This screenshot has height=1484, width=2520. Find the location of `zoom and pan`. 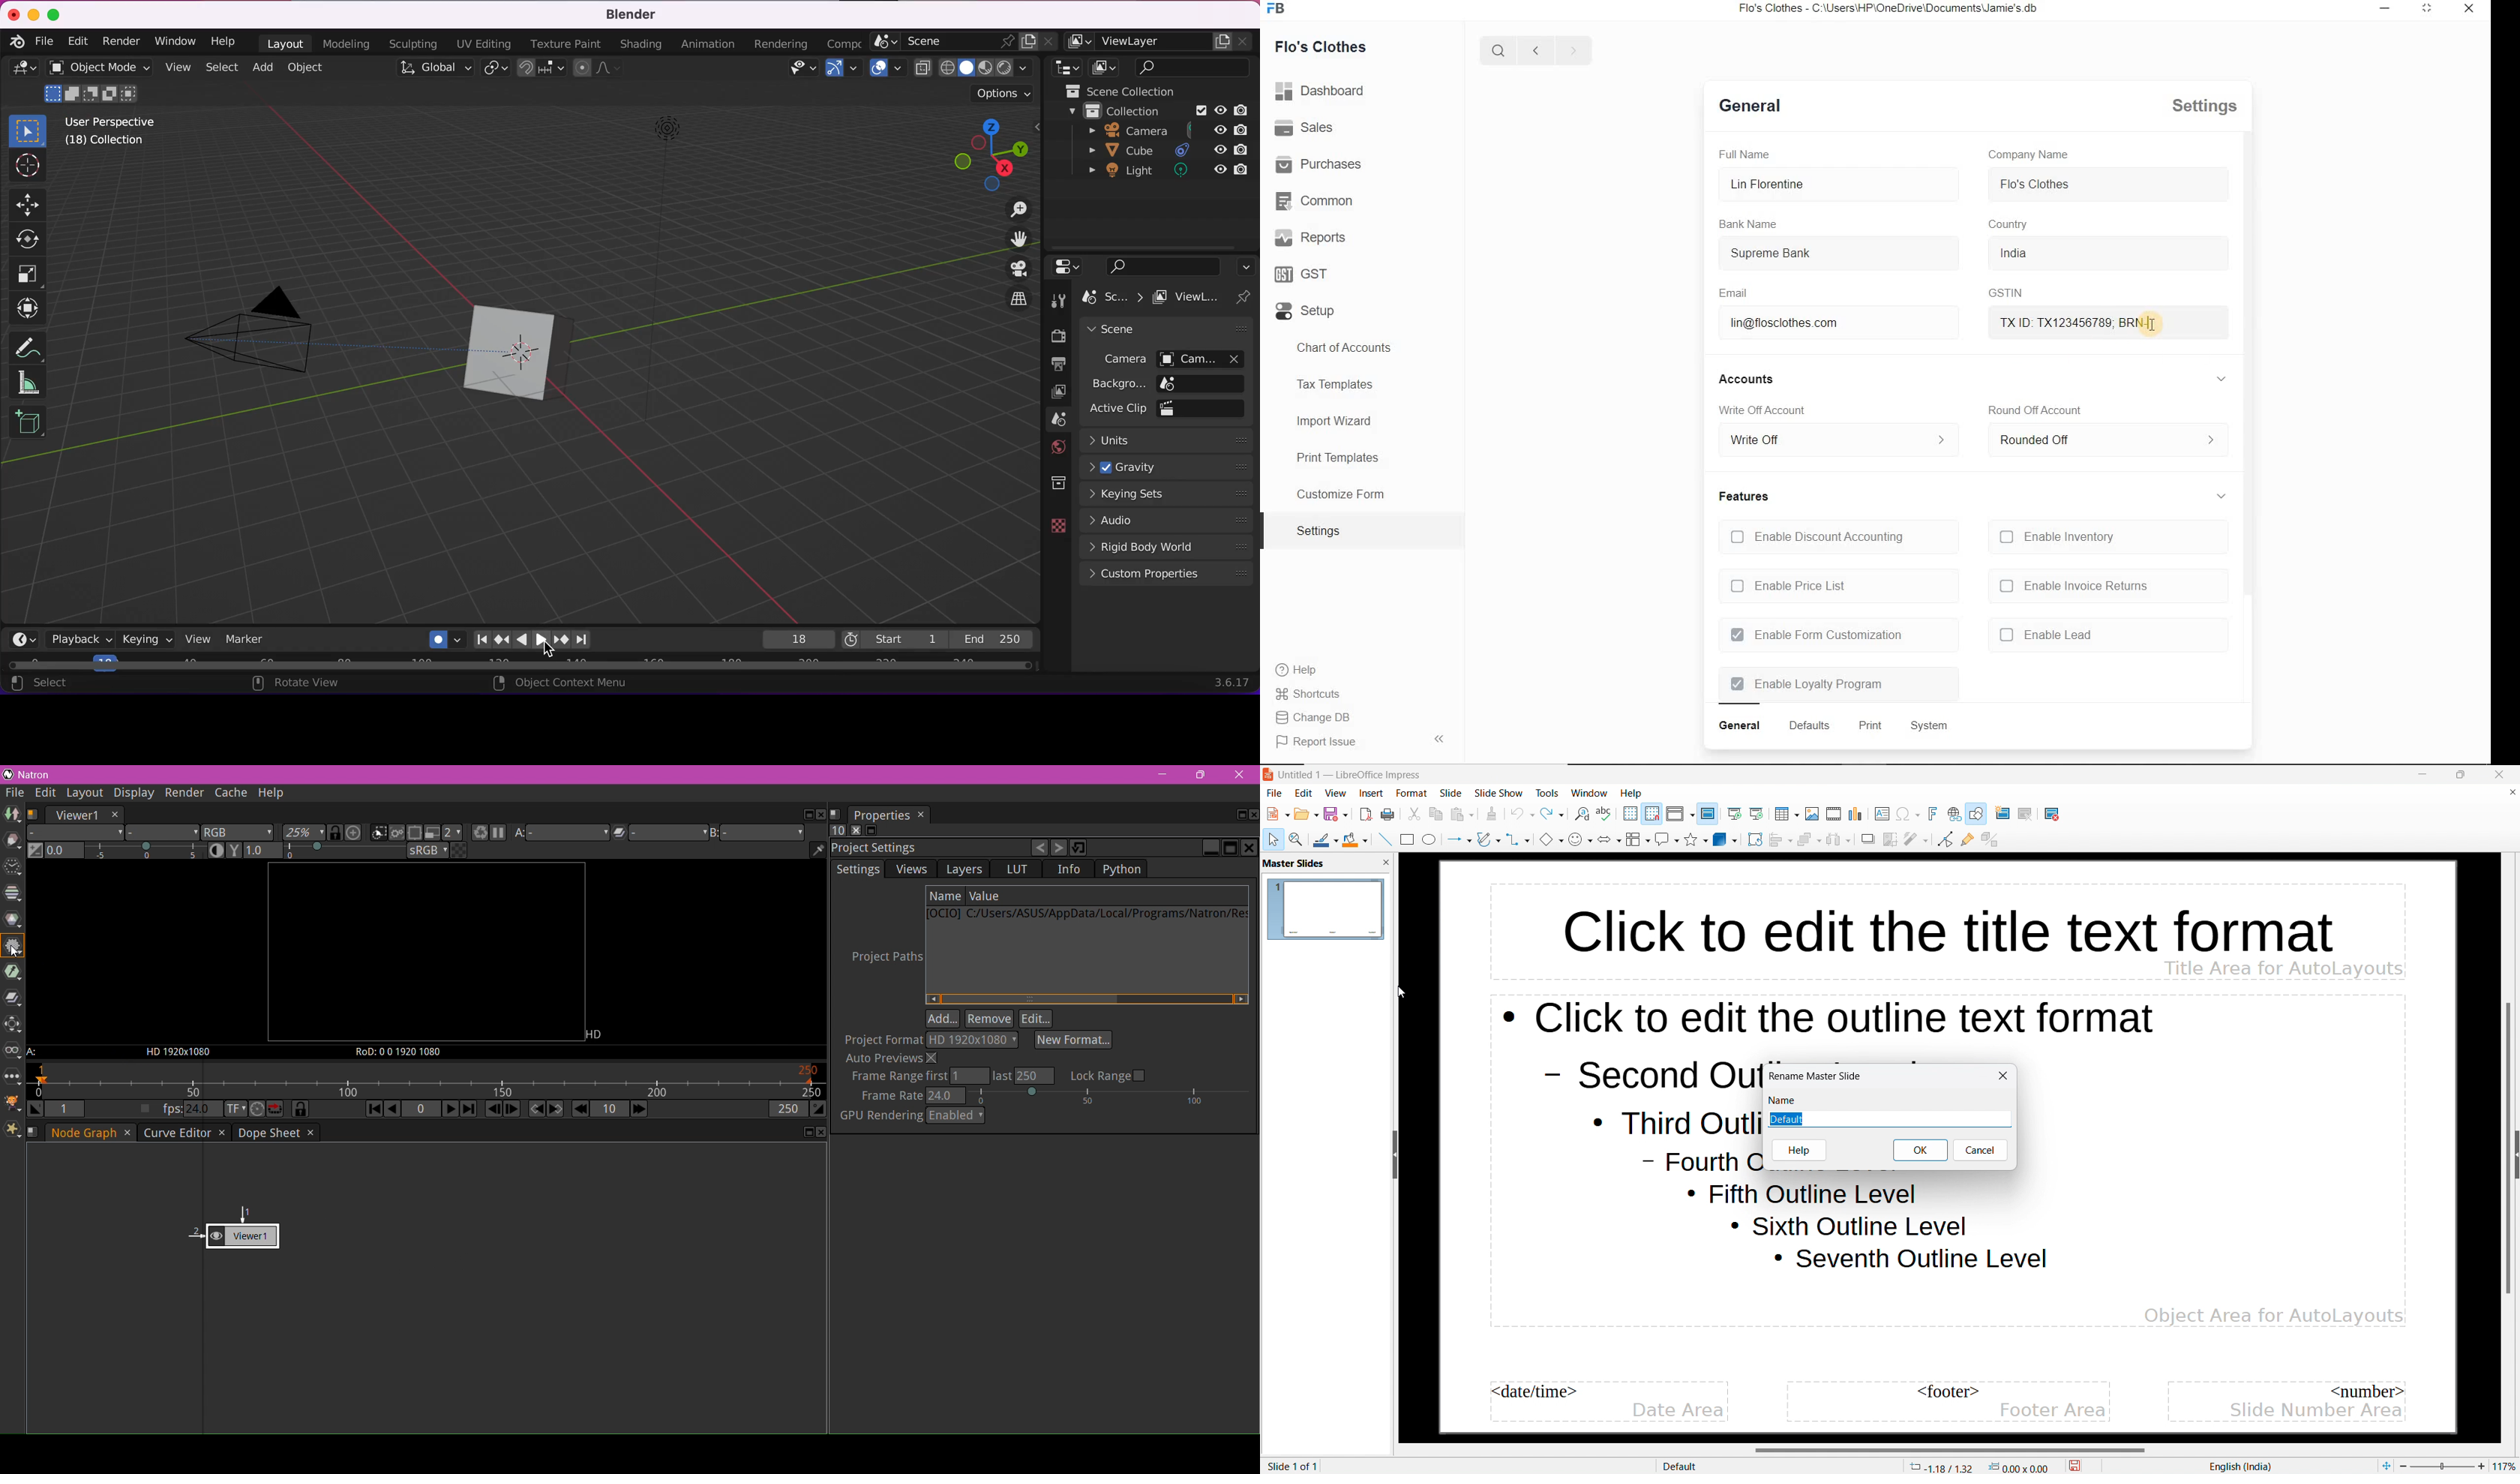

zoom and pan is located at coordinates (1296, 839).